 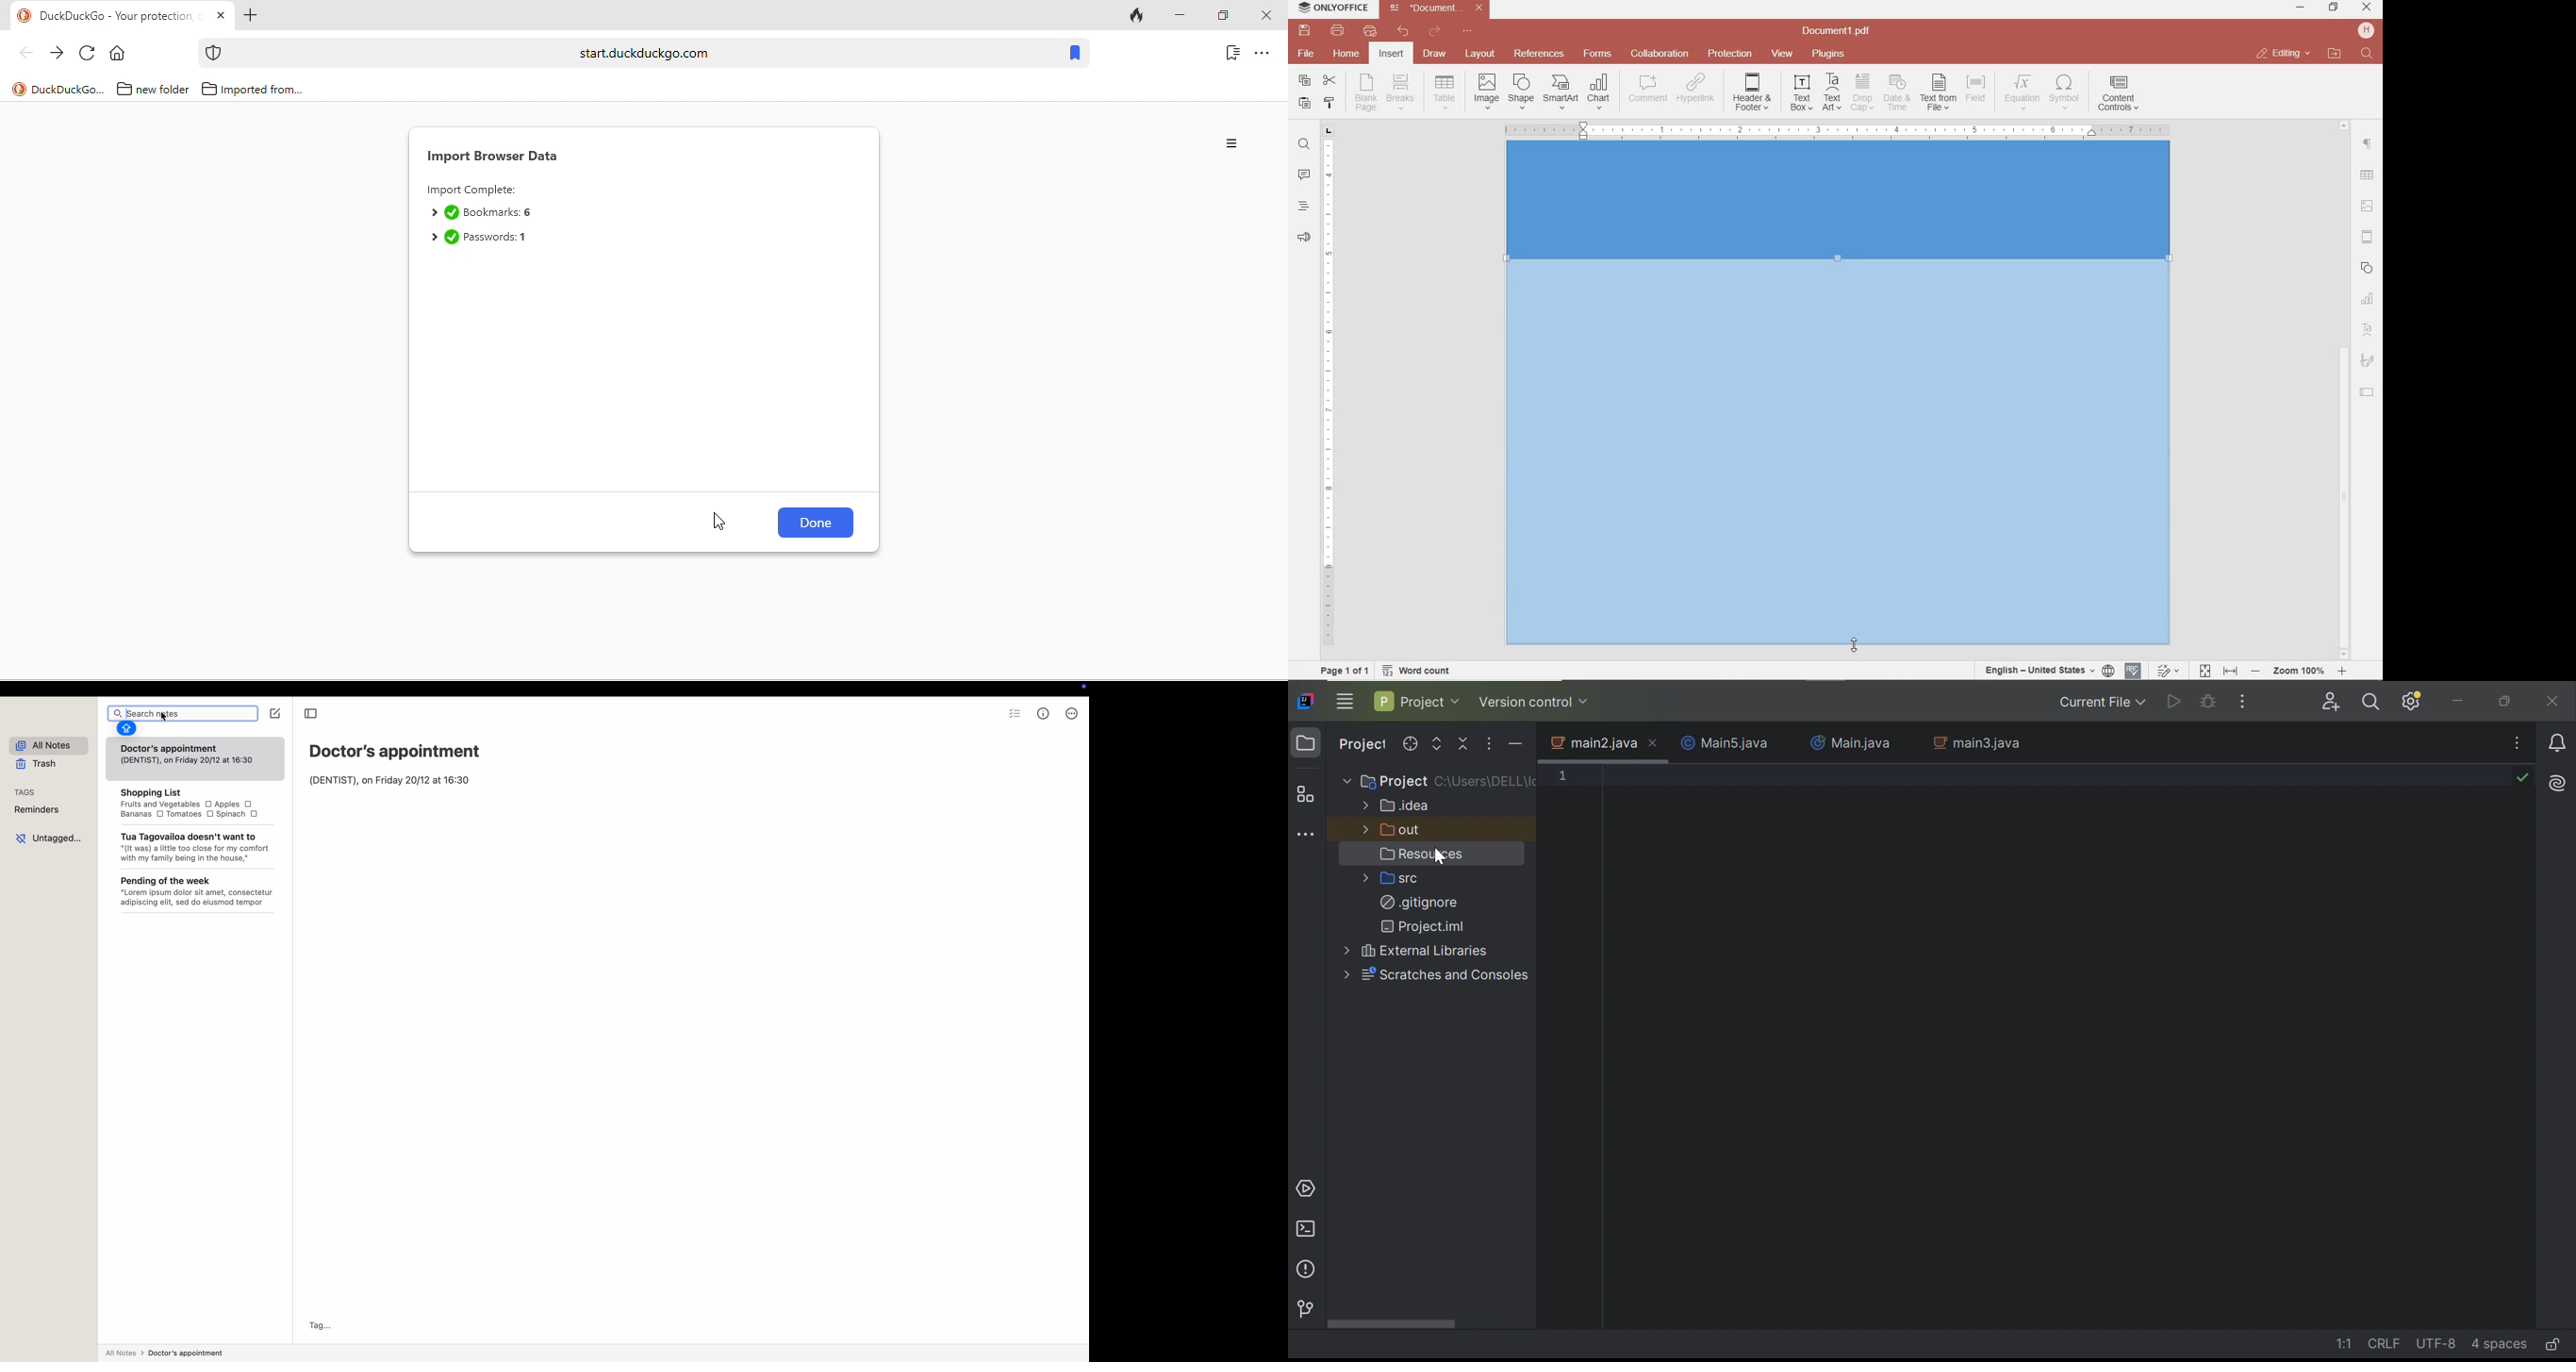 What do you see at coordinates (1328, 102) in the screenshot?
I see `copy style` at bounding box center [1328, 102].